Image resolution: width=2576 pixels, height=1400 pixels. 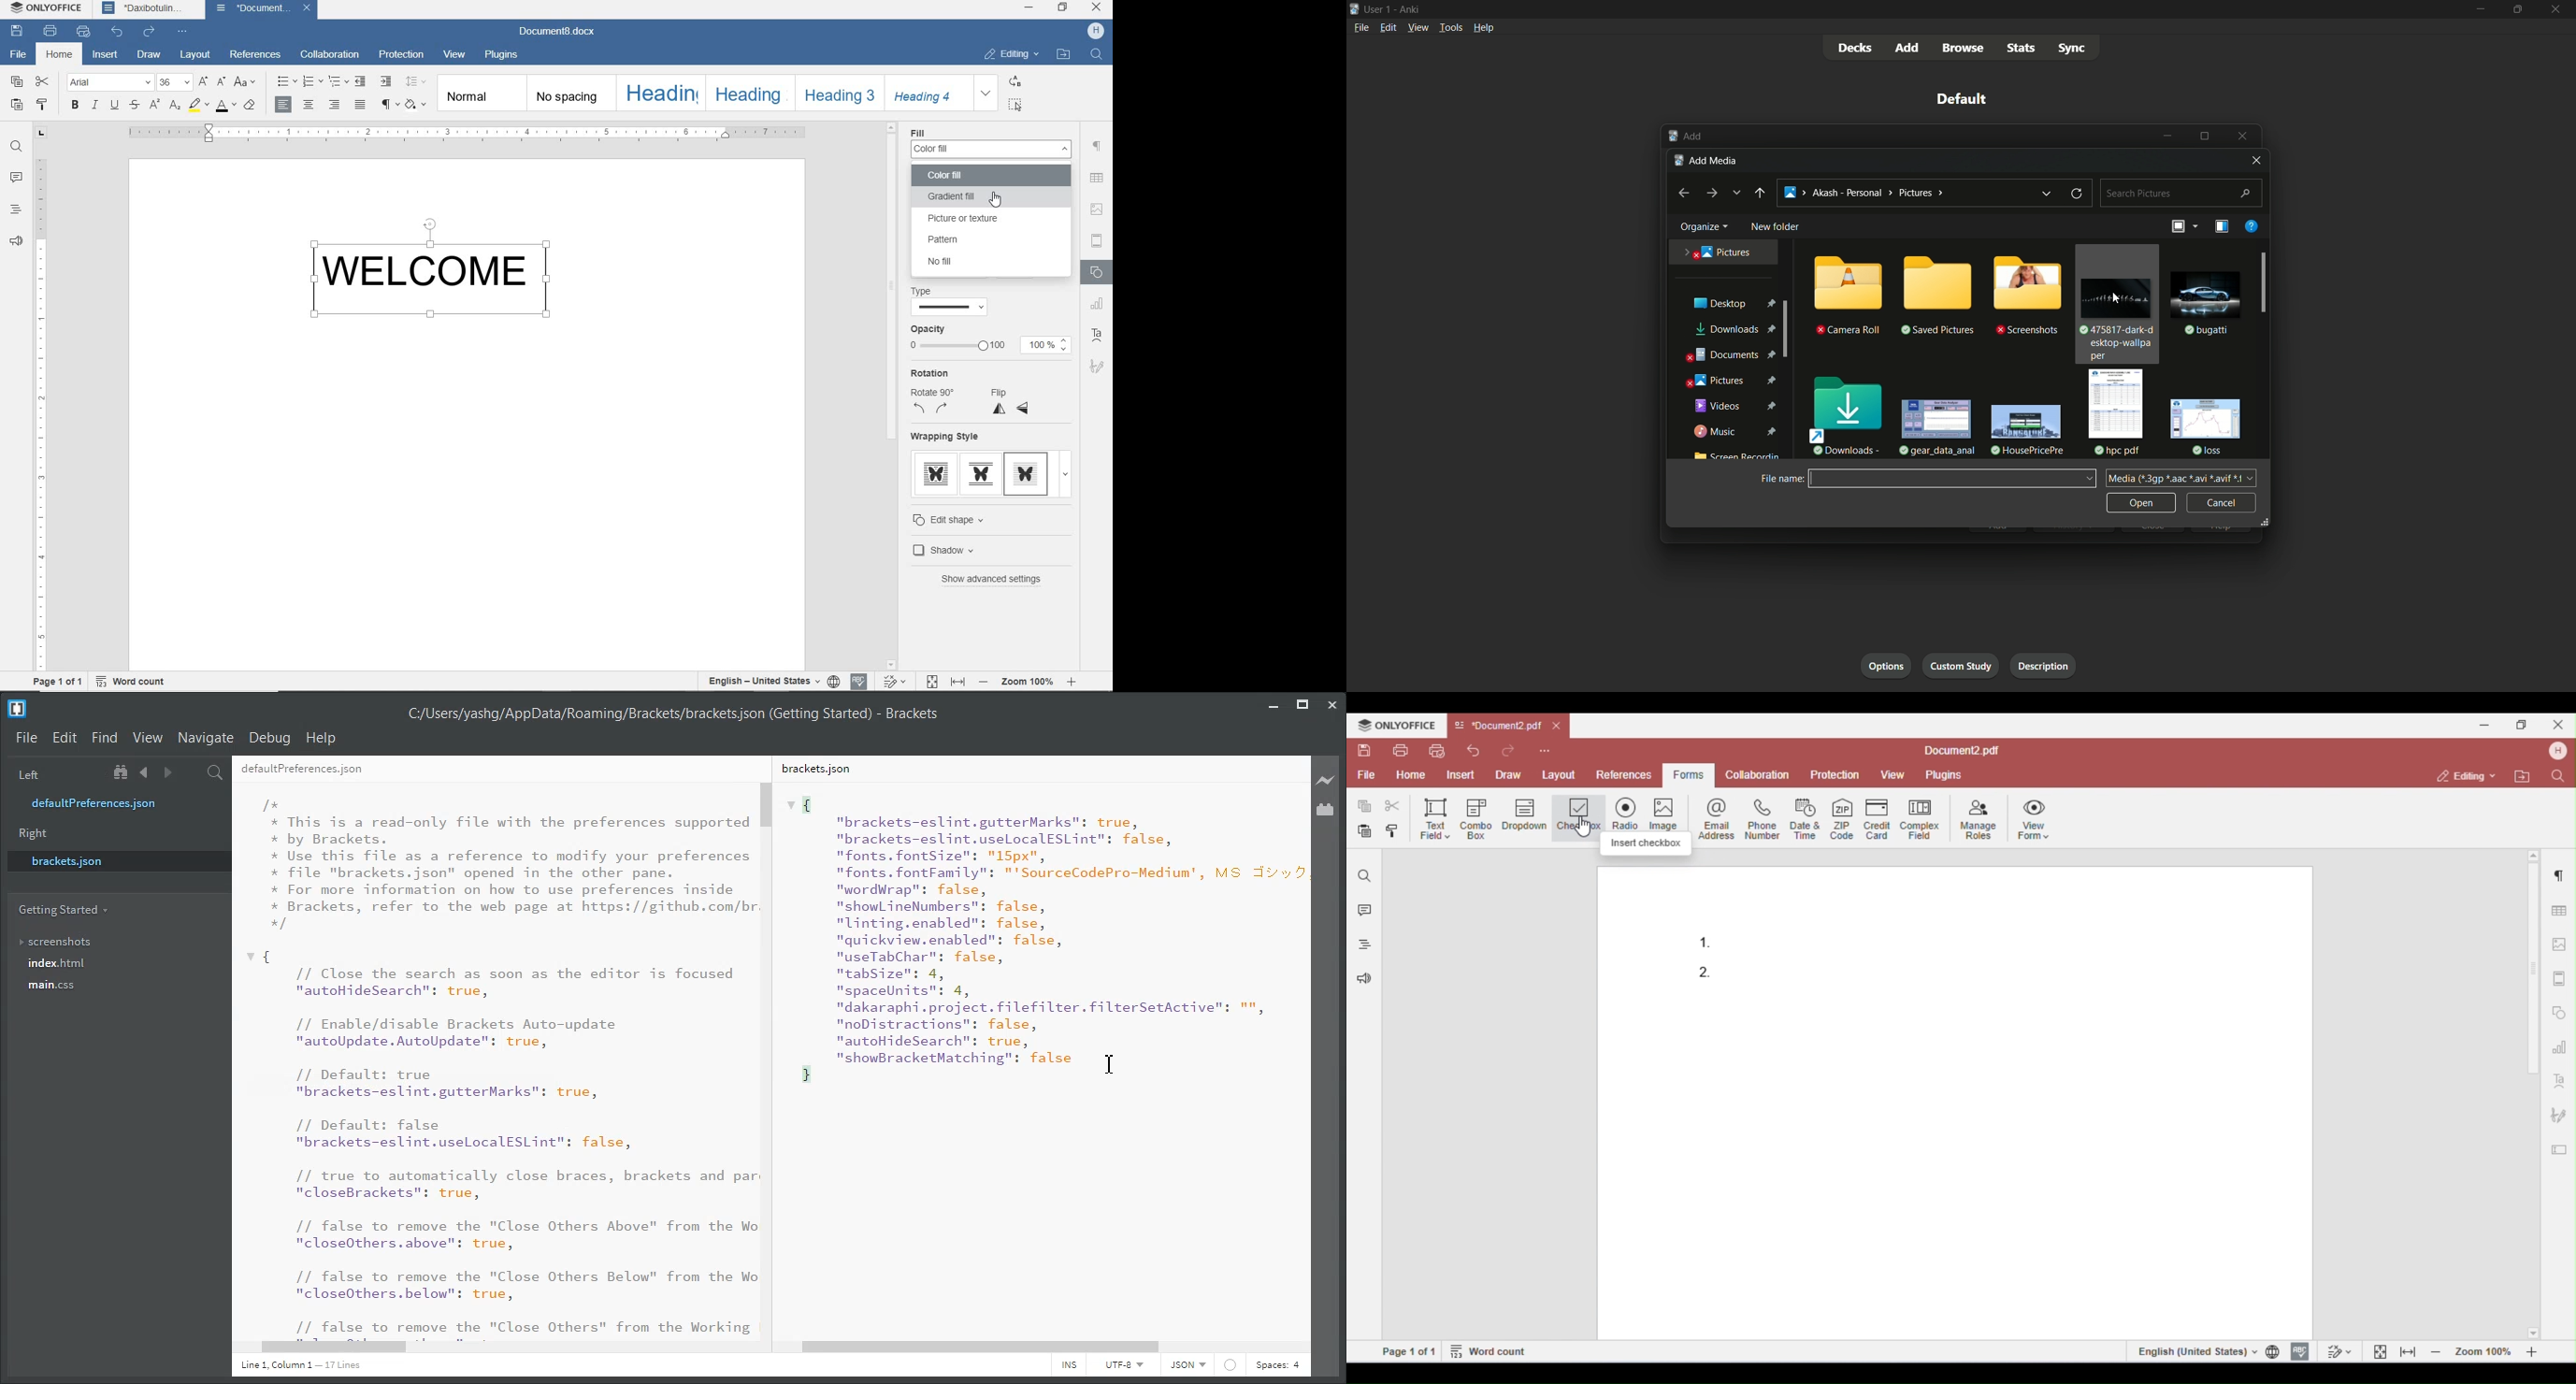 What do you see at coordinates (1963, 664) in the screenshot?
I see `custom study` at bounding box center [1963, 664].